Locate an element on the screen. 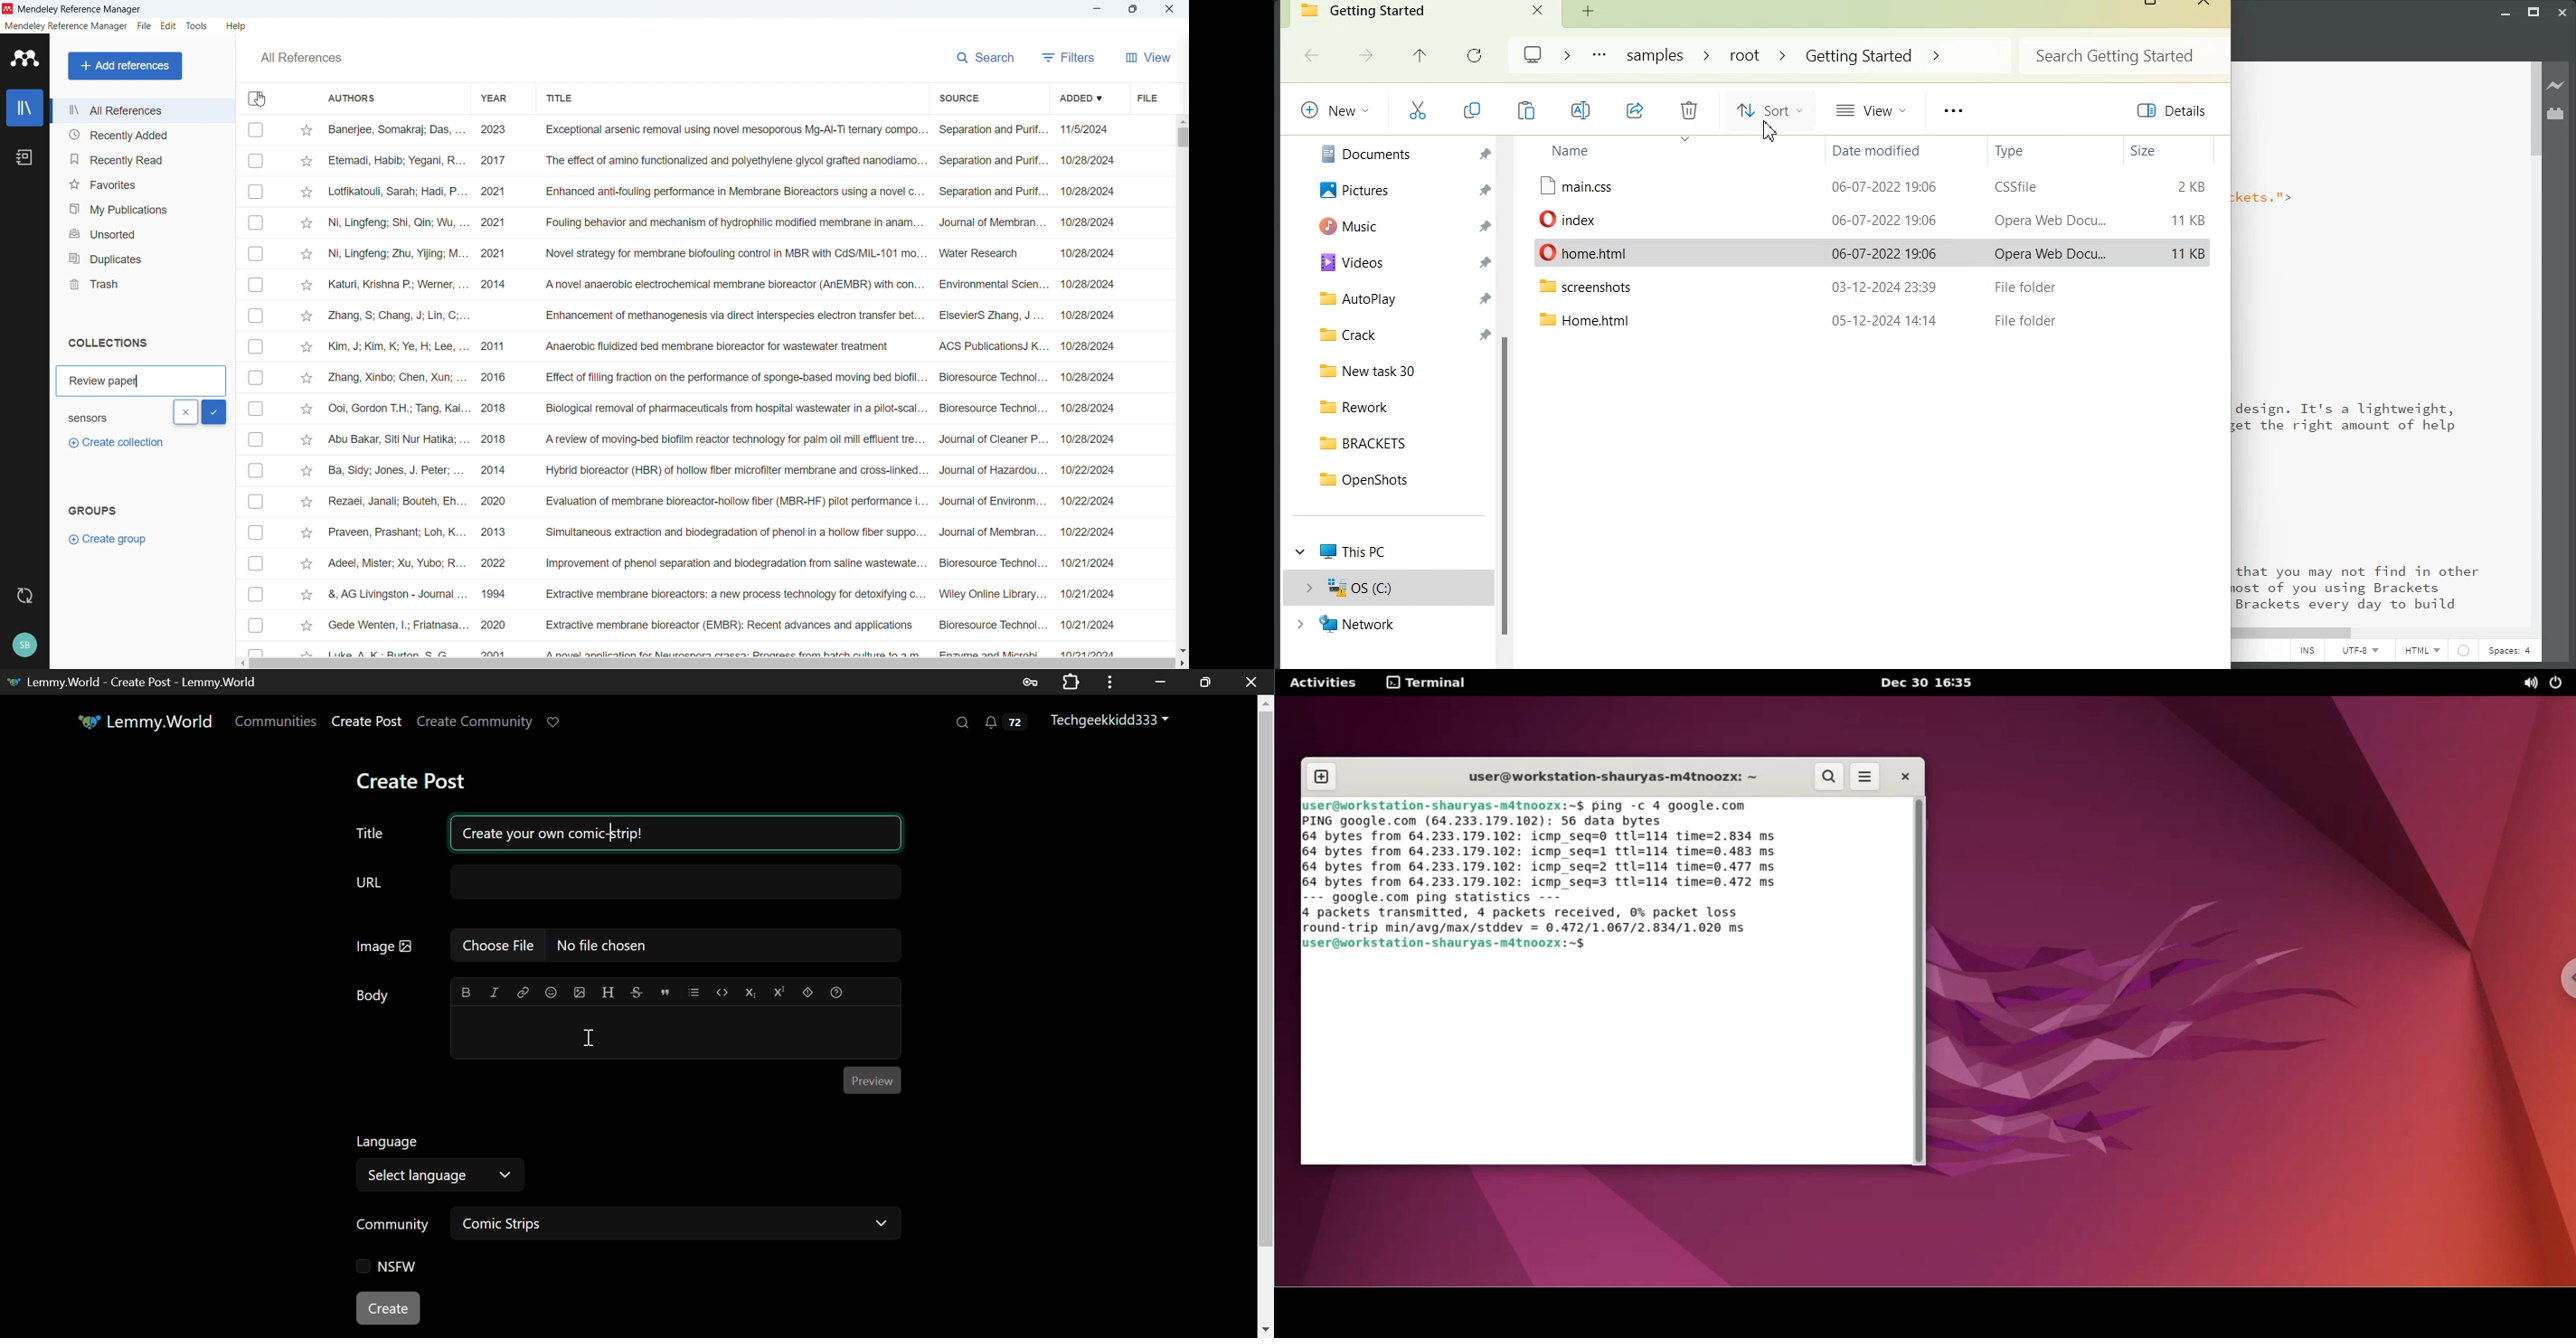 This screenshot has width=2576, height=1344. Search Bar is located at coordinates (2122, 54).